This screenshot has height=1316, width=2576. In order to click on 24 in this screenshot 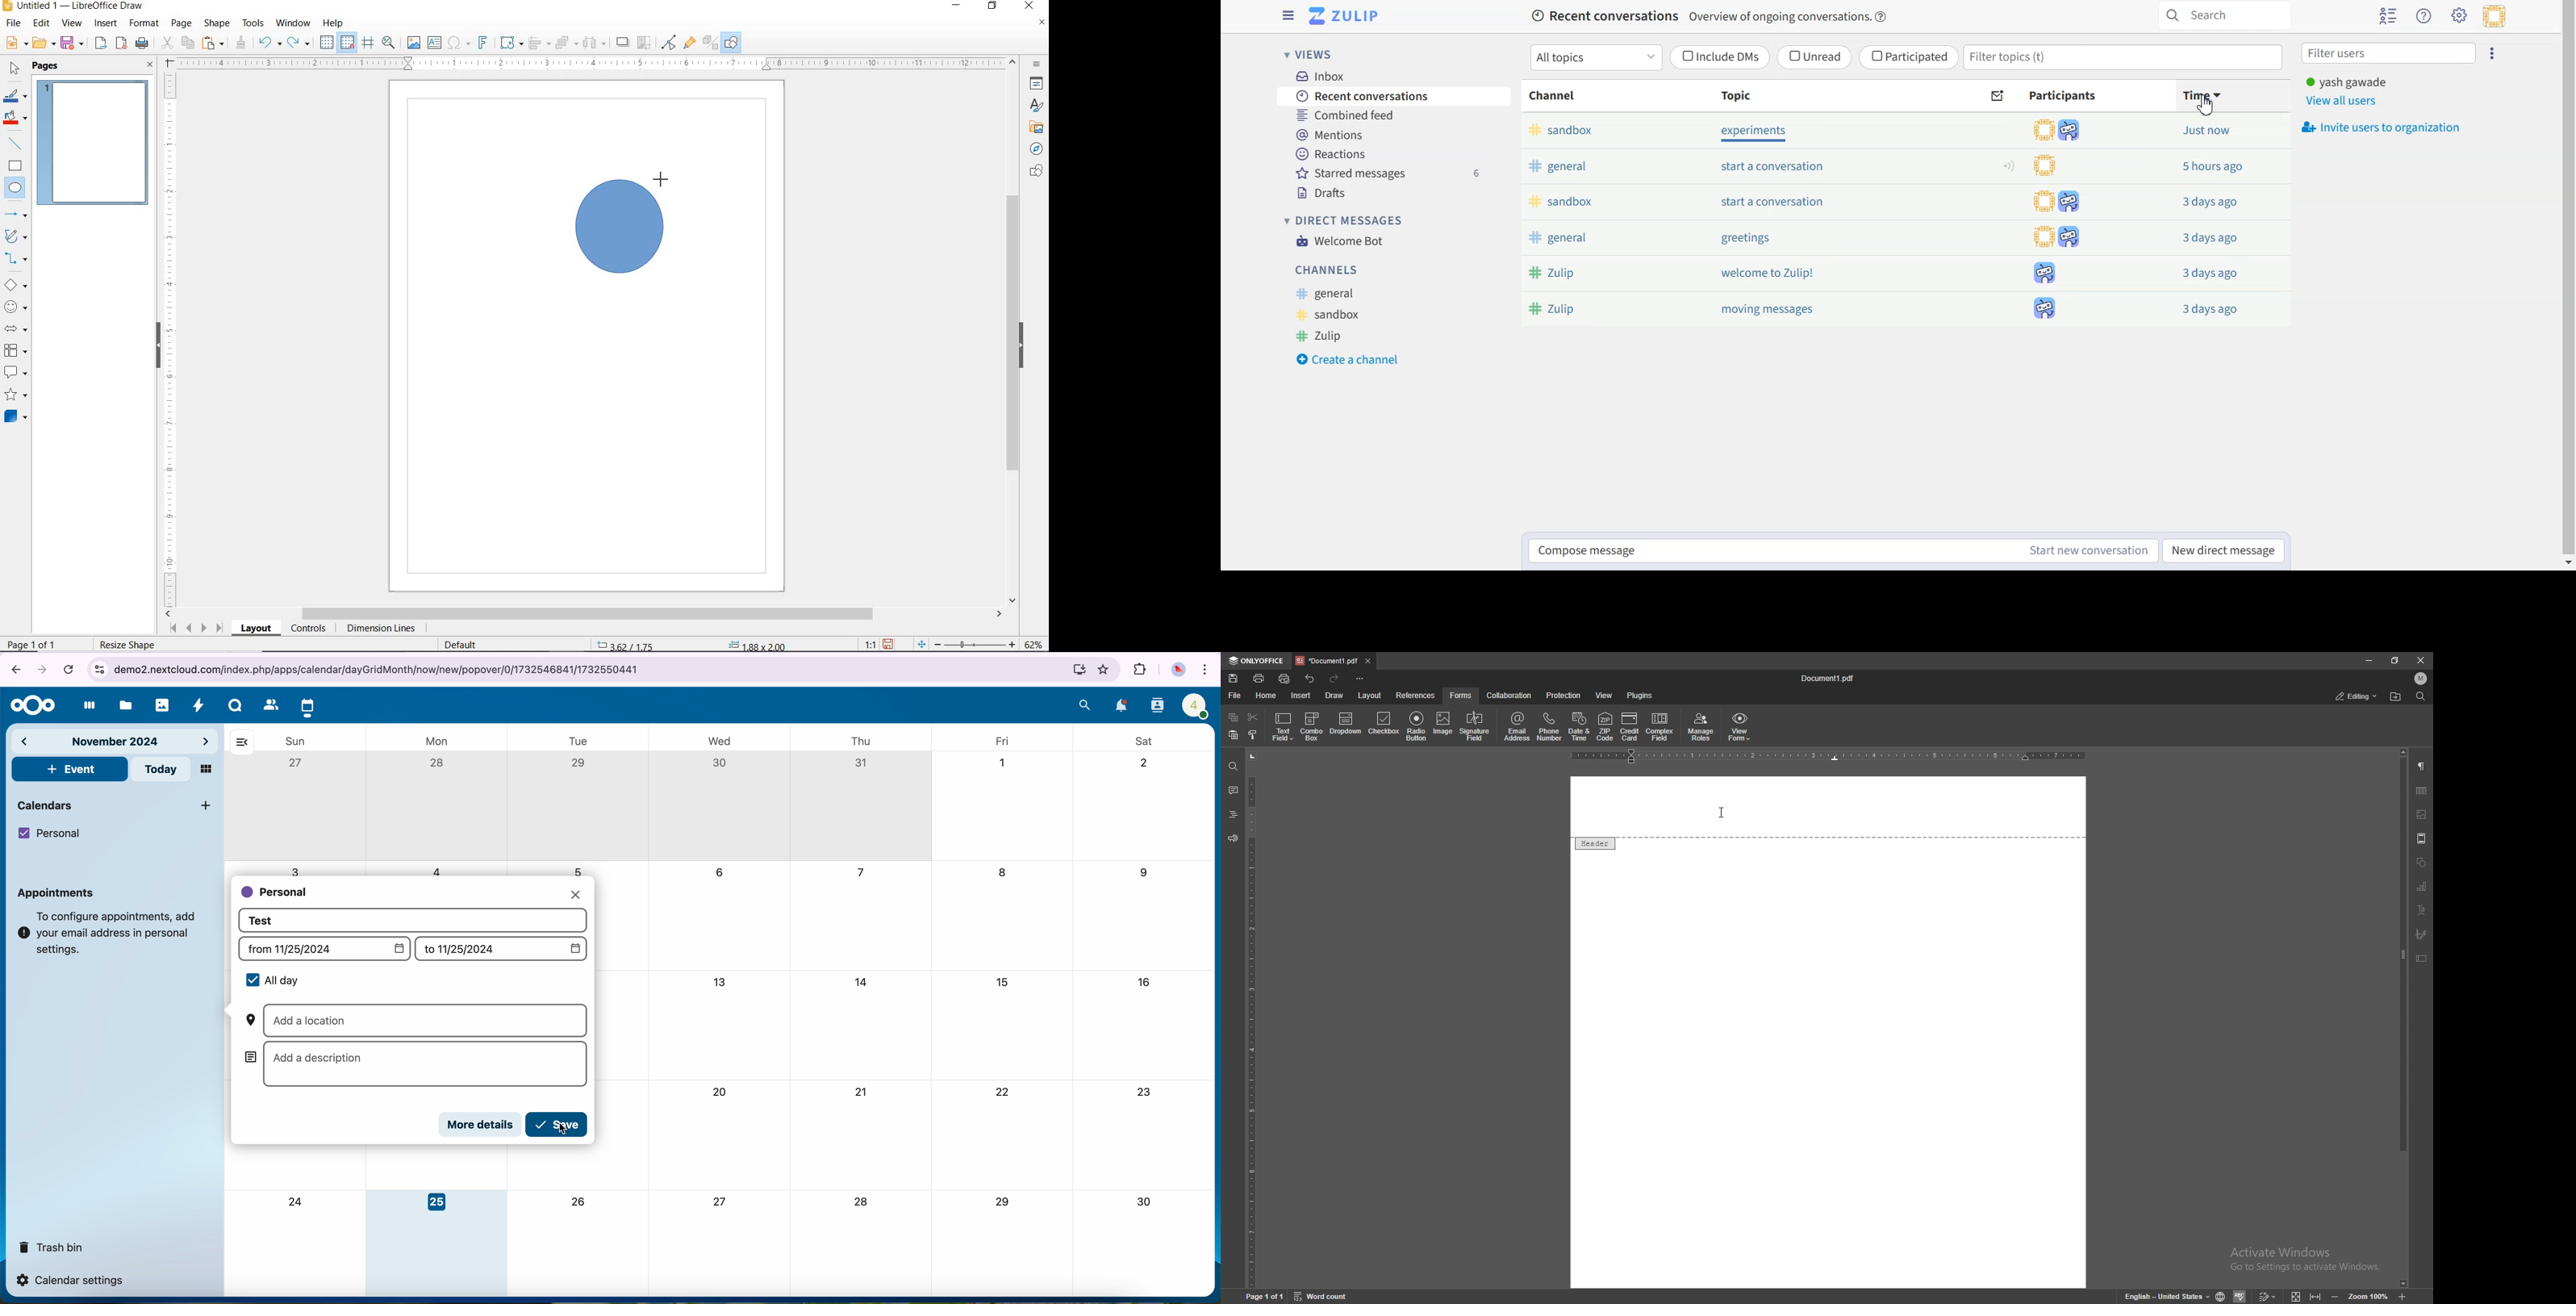, I will do `click(298, 1203)`.